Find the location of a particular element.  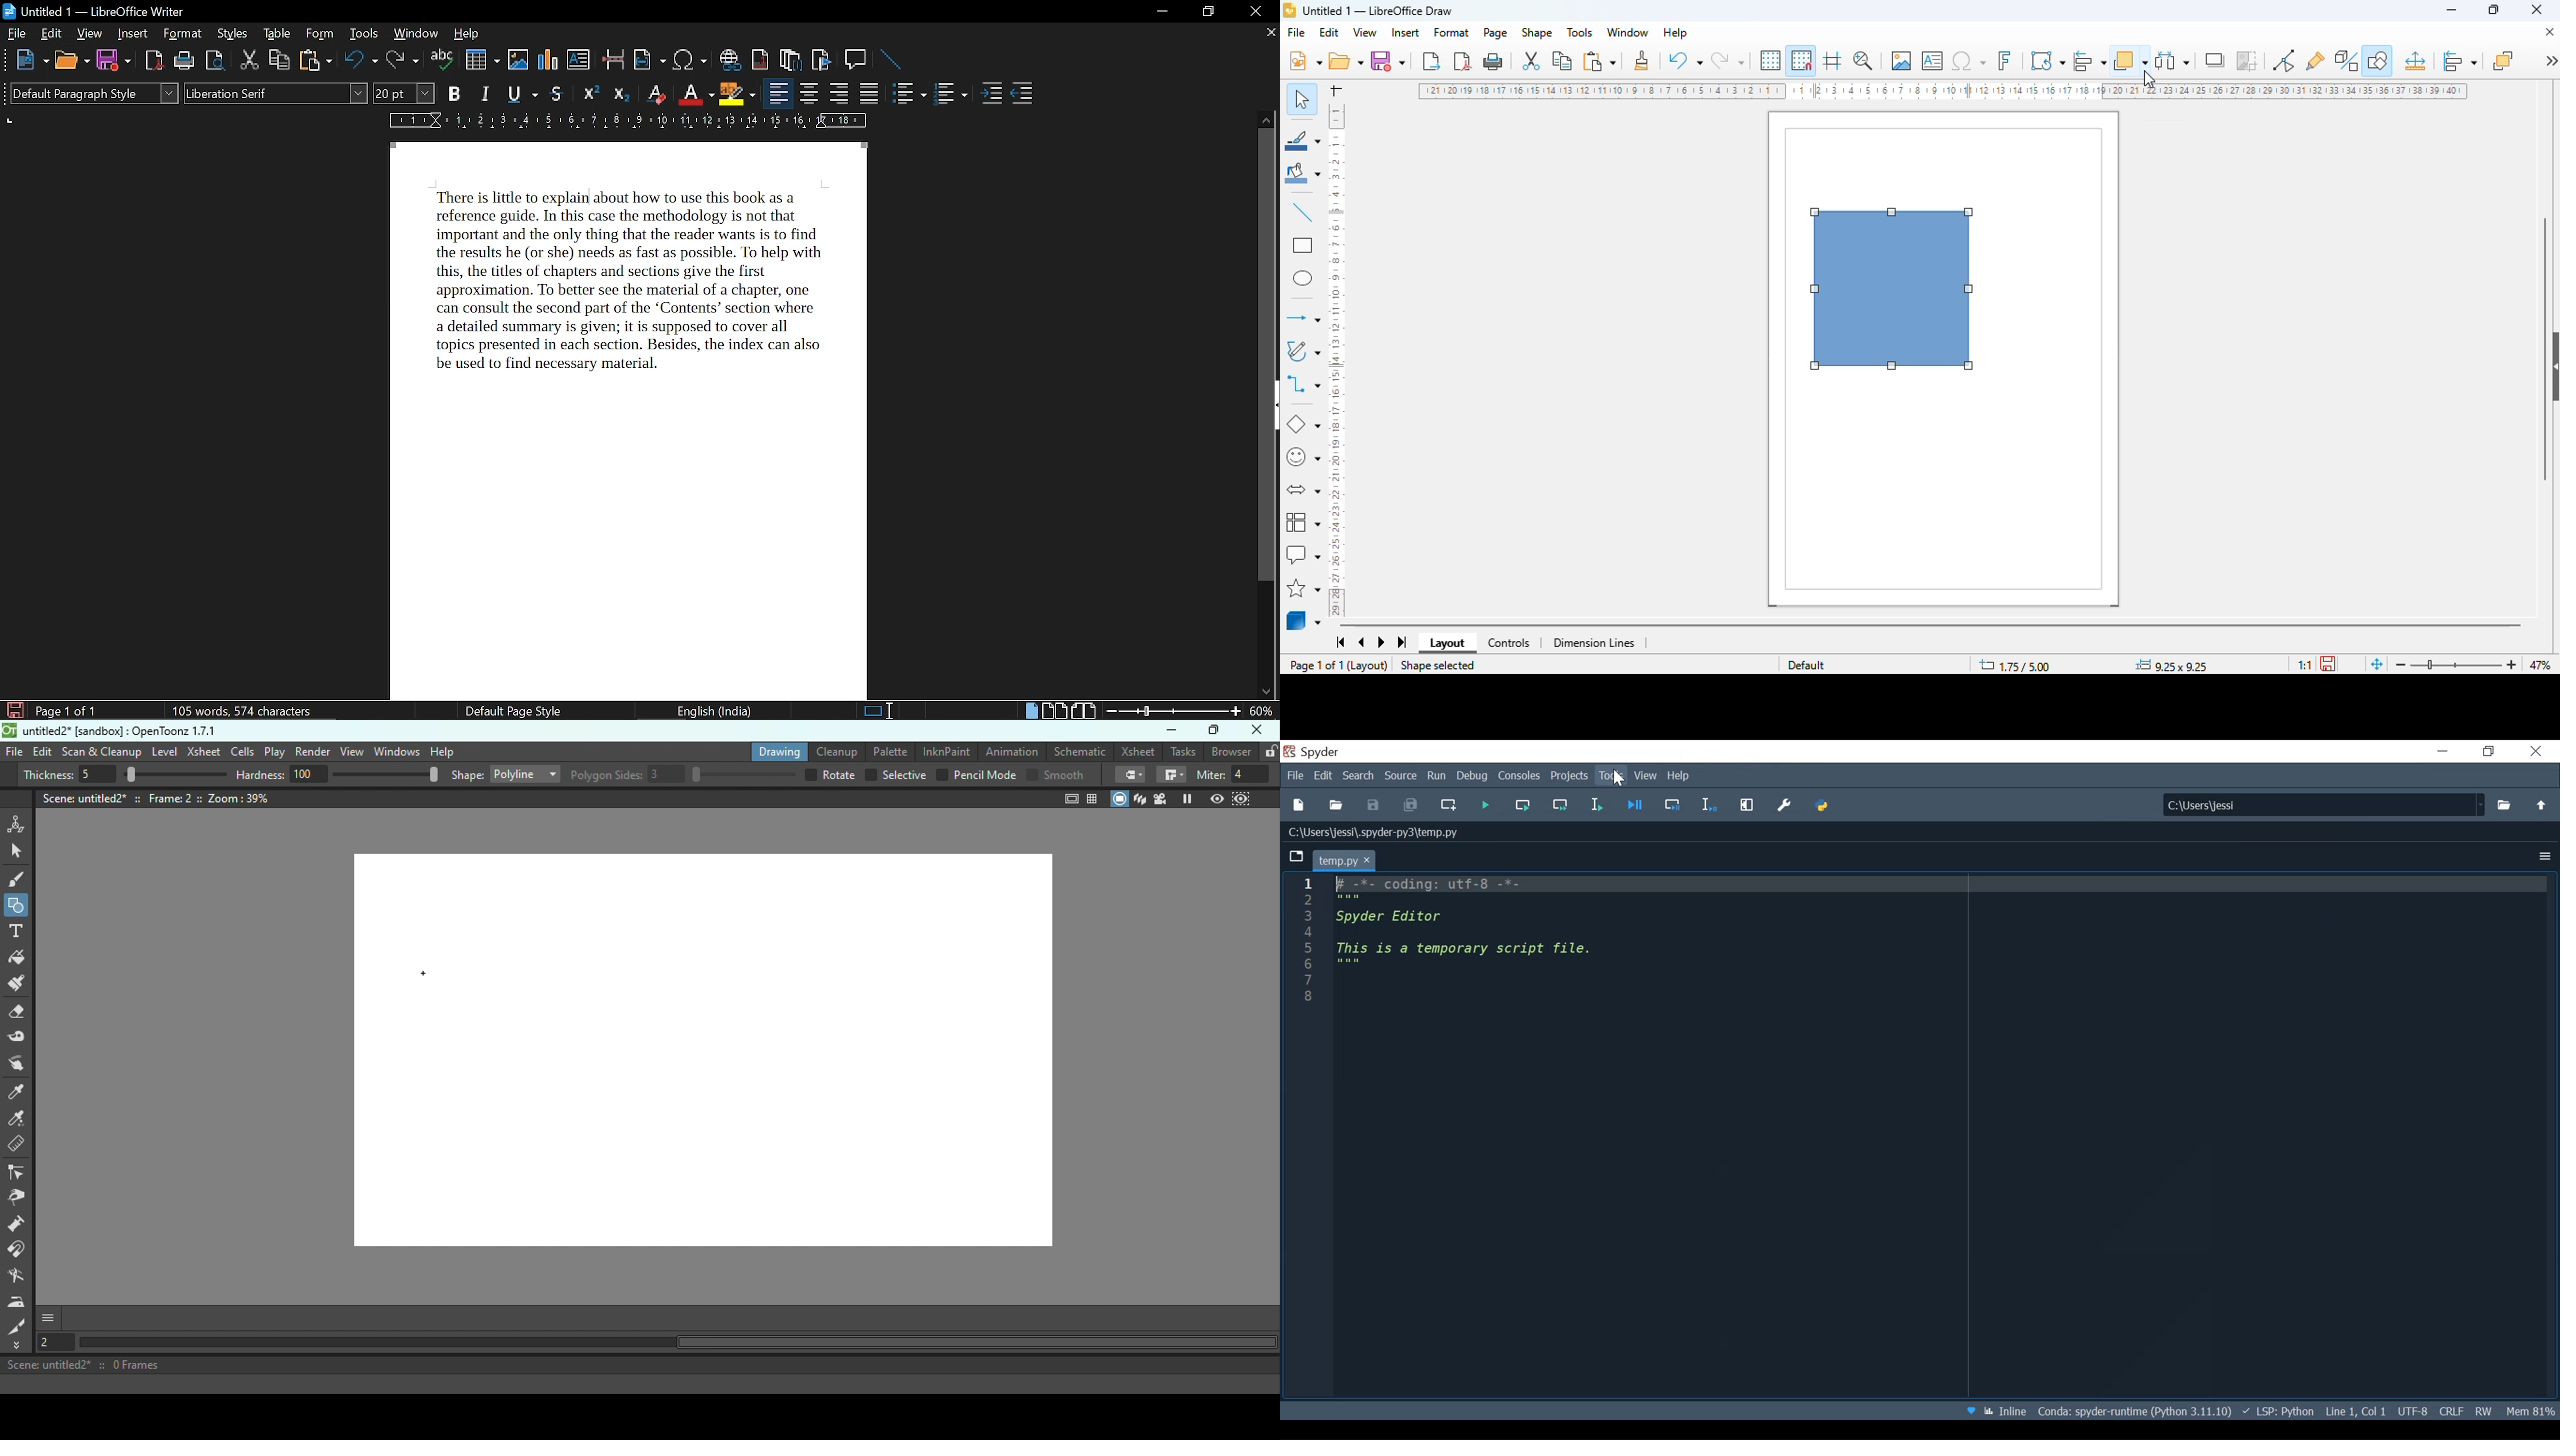

Language is located at coordinates (2277, 1411).